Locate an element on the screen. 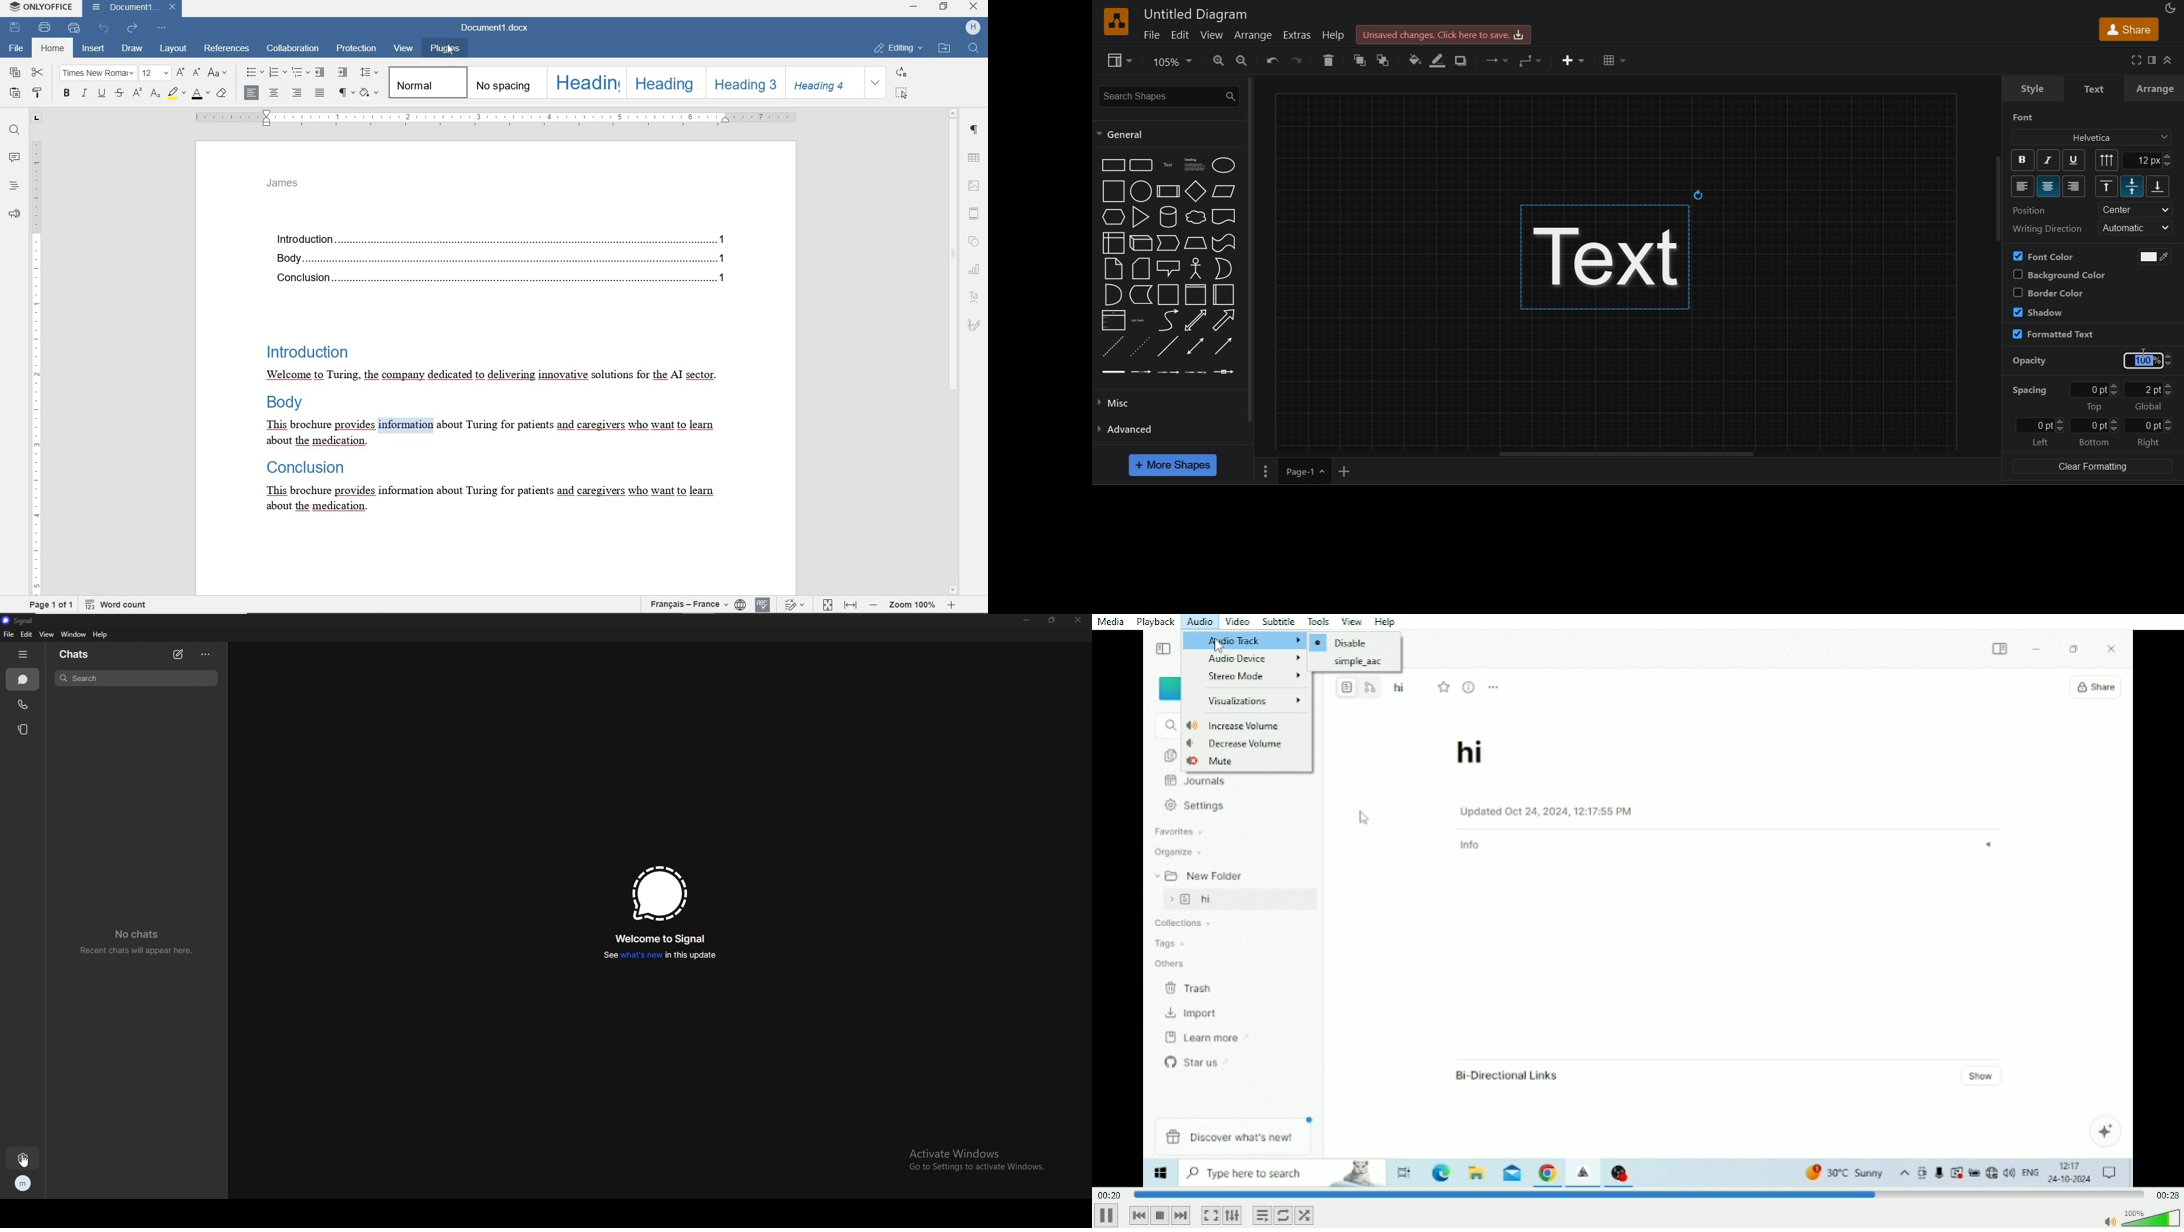  INCREMENT FONT SIZE is located at coordinates (179, 71).